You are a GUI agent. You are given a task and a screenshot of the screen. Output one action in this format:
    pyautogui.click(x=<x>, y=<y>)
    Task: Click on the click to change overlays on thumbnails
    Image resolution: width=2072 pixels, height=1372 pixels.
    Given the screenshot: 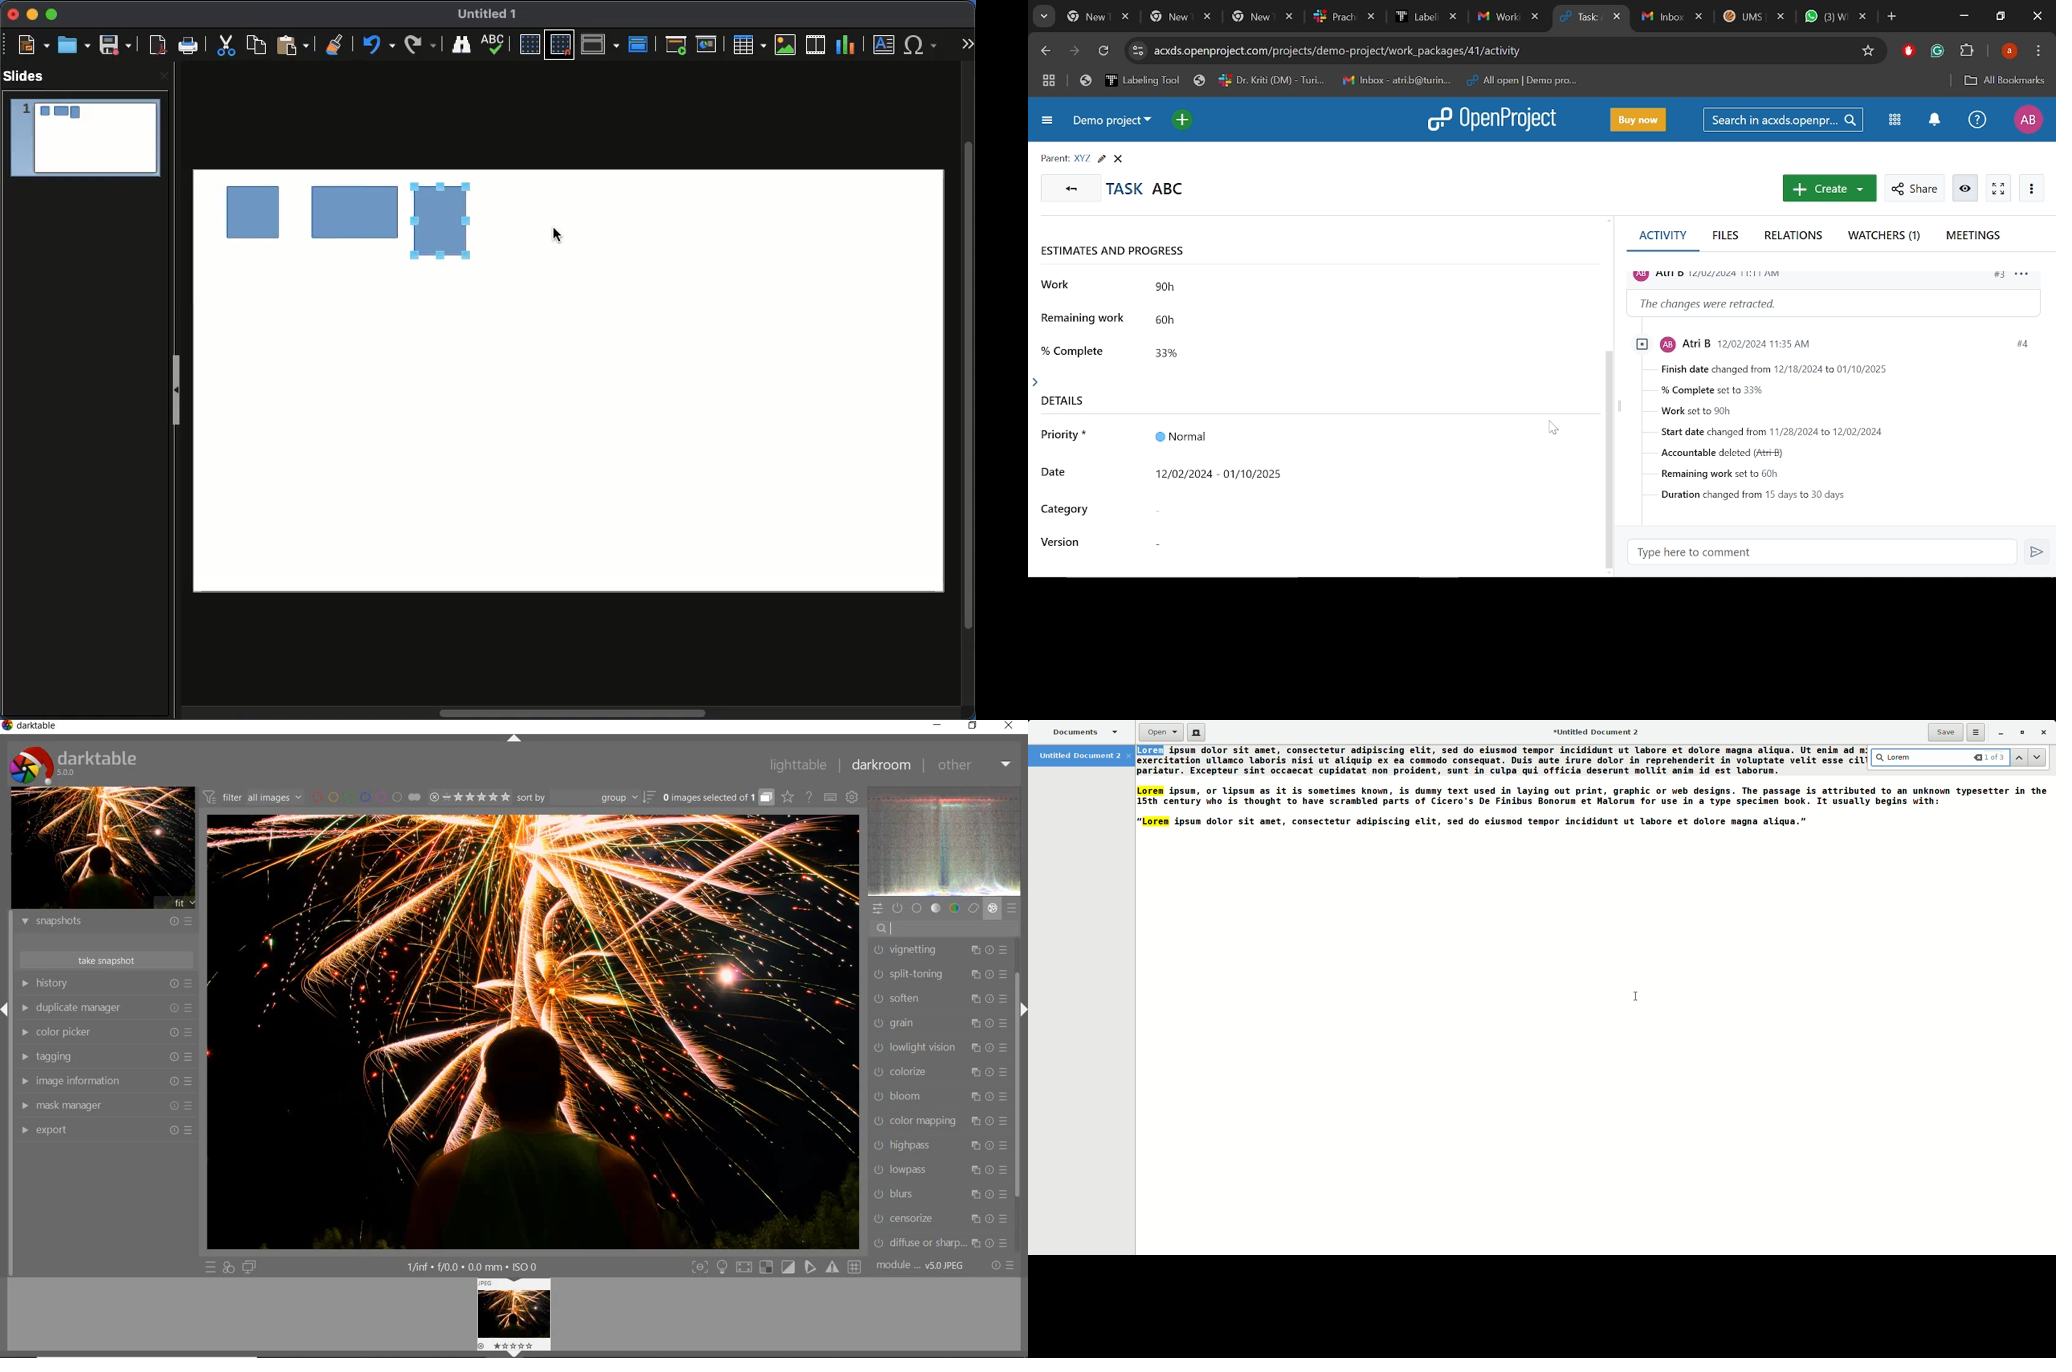 What is the action you would take?
    pyautogui.click(x=786, y=796)
    